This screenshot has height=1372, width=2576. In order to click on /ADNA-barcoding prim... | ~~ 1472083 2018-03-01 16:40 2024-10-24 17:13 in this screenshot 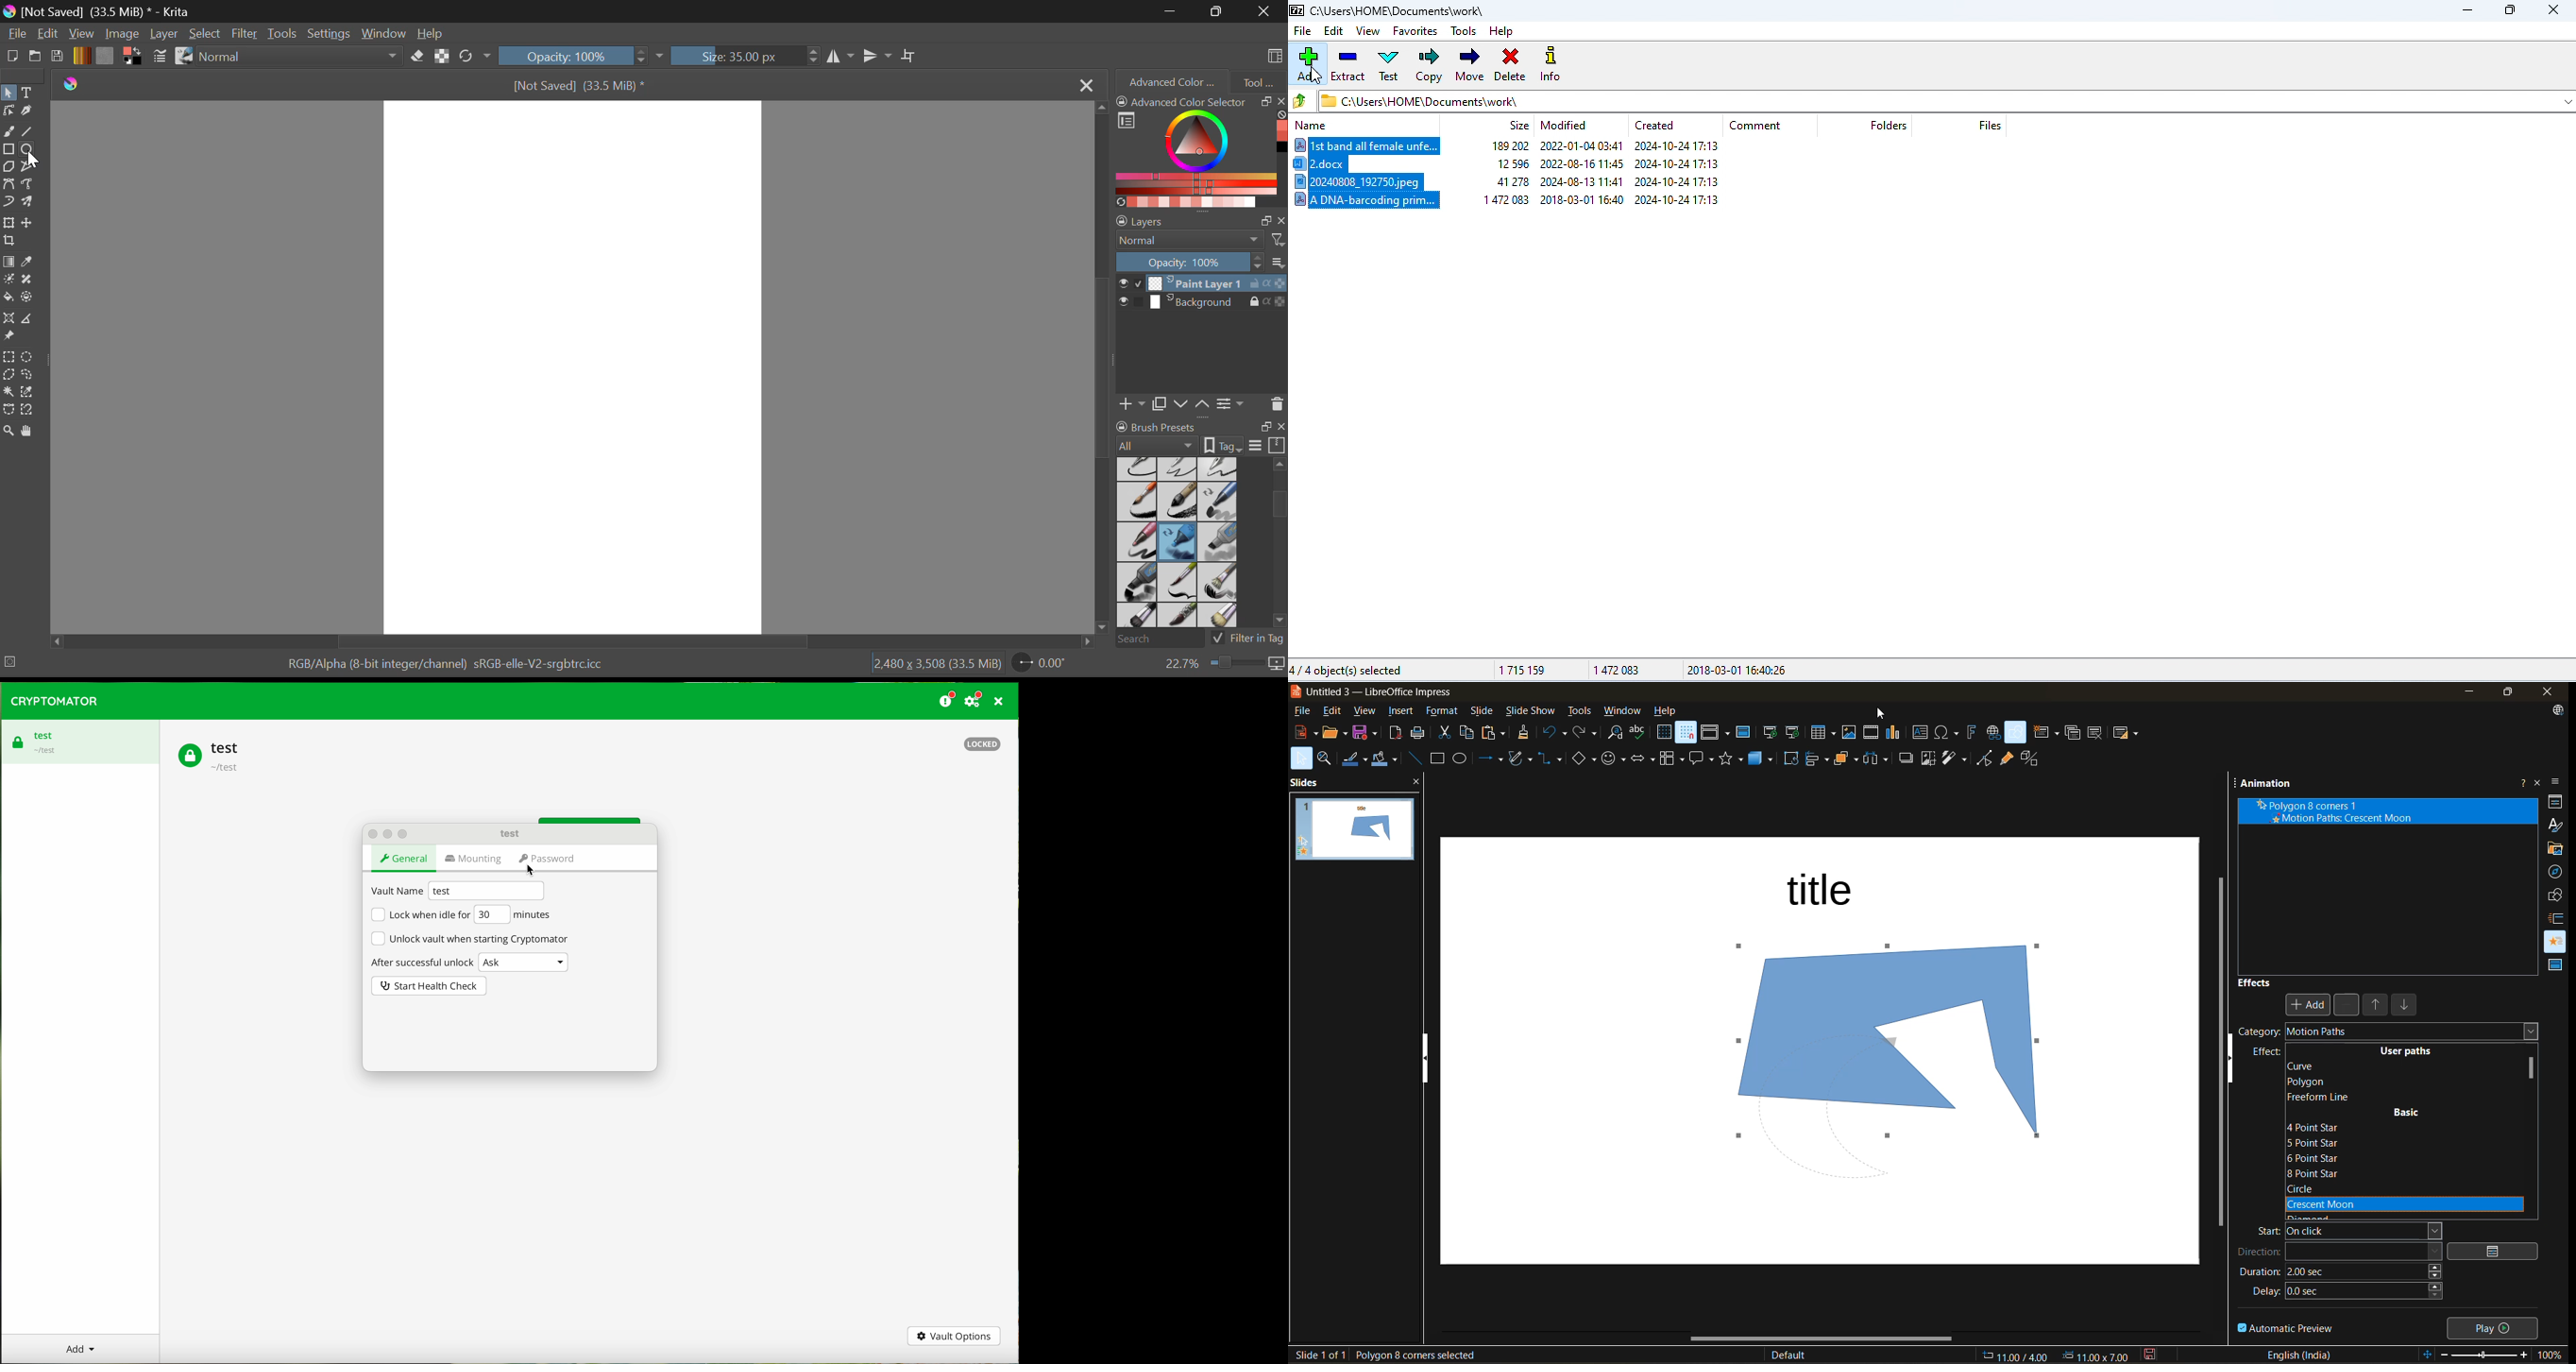, I will do `click(1528, 201)`.